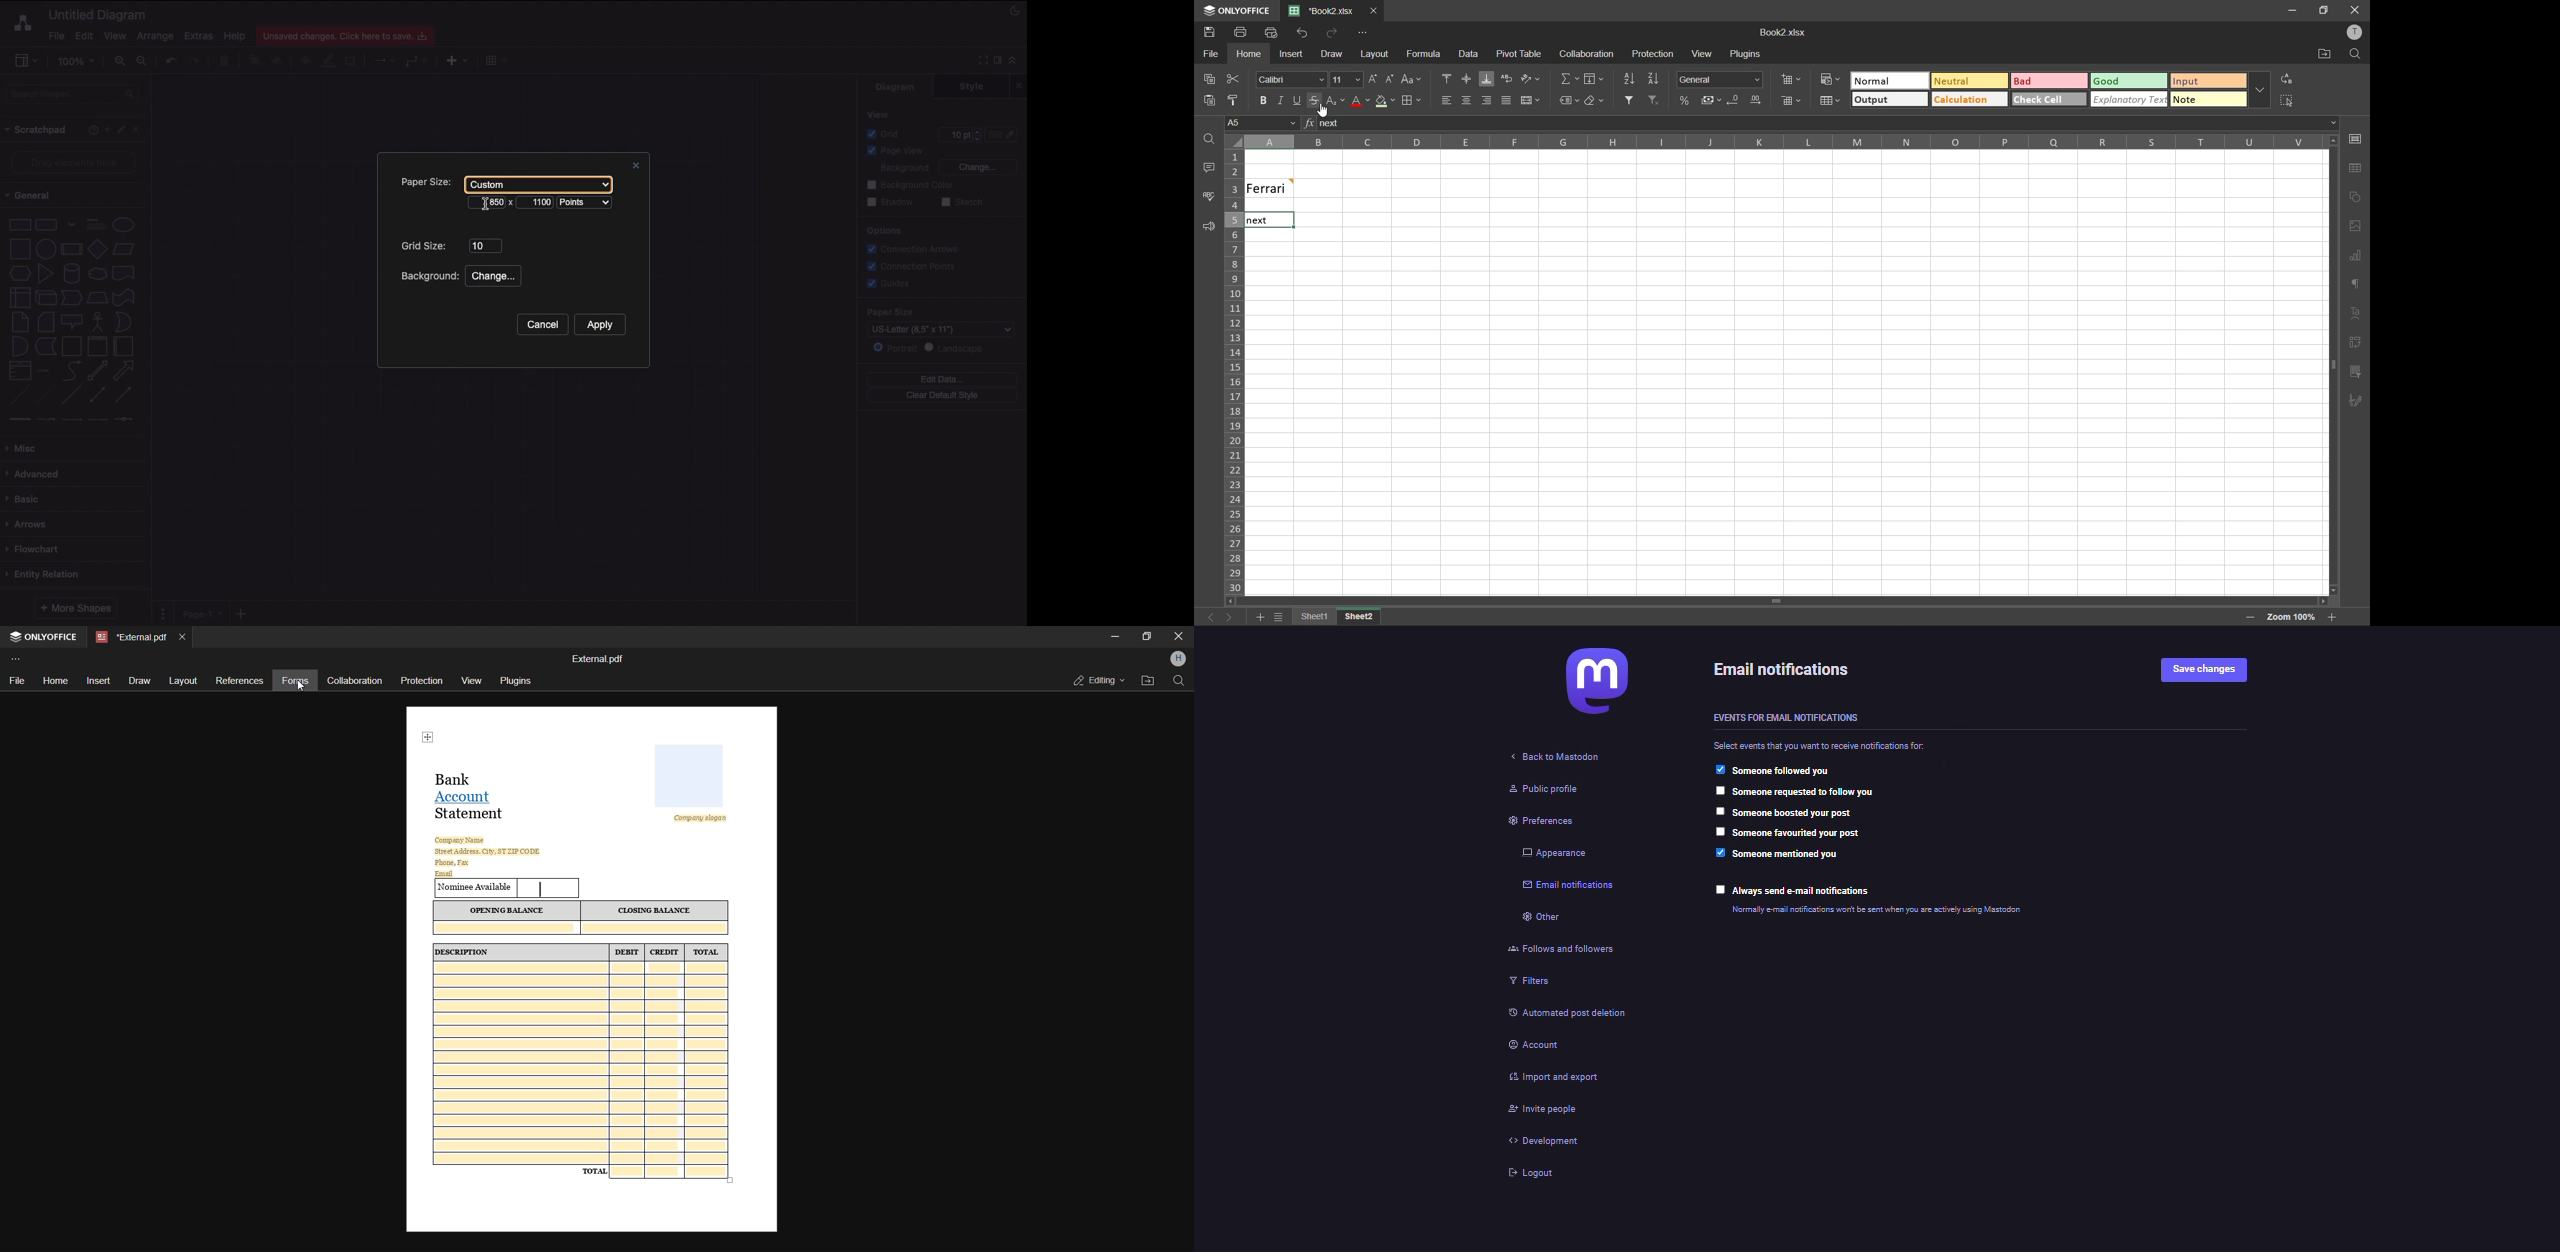 This screenshot has height=1260, width=2576. Describe the element at coordinates (46, 347) in the screenshot. I see `Data storage` at that location.